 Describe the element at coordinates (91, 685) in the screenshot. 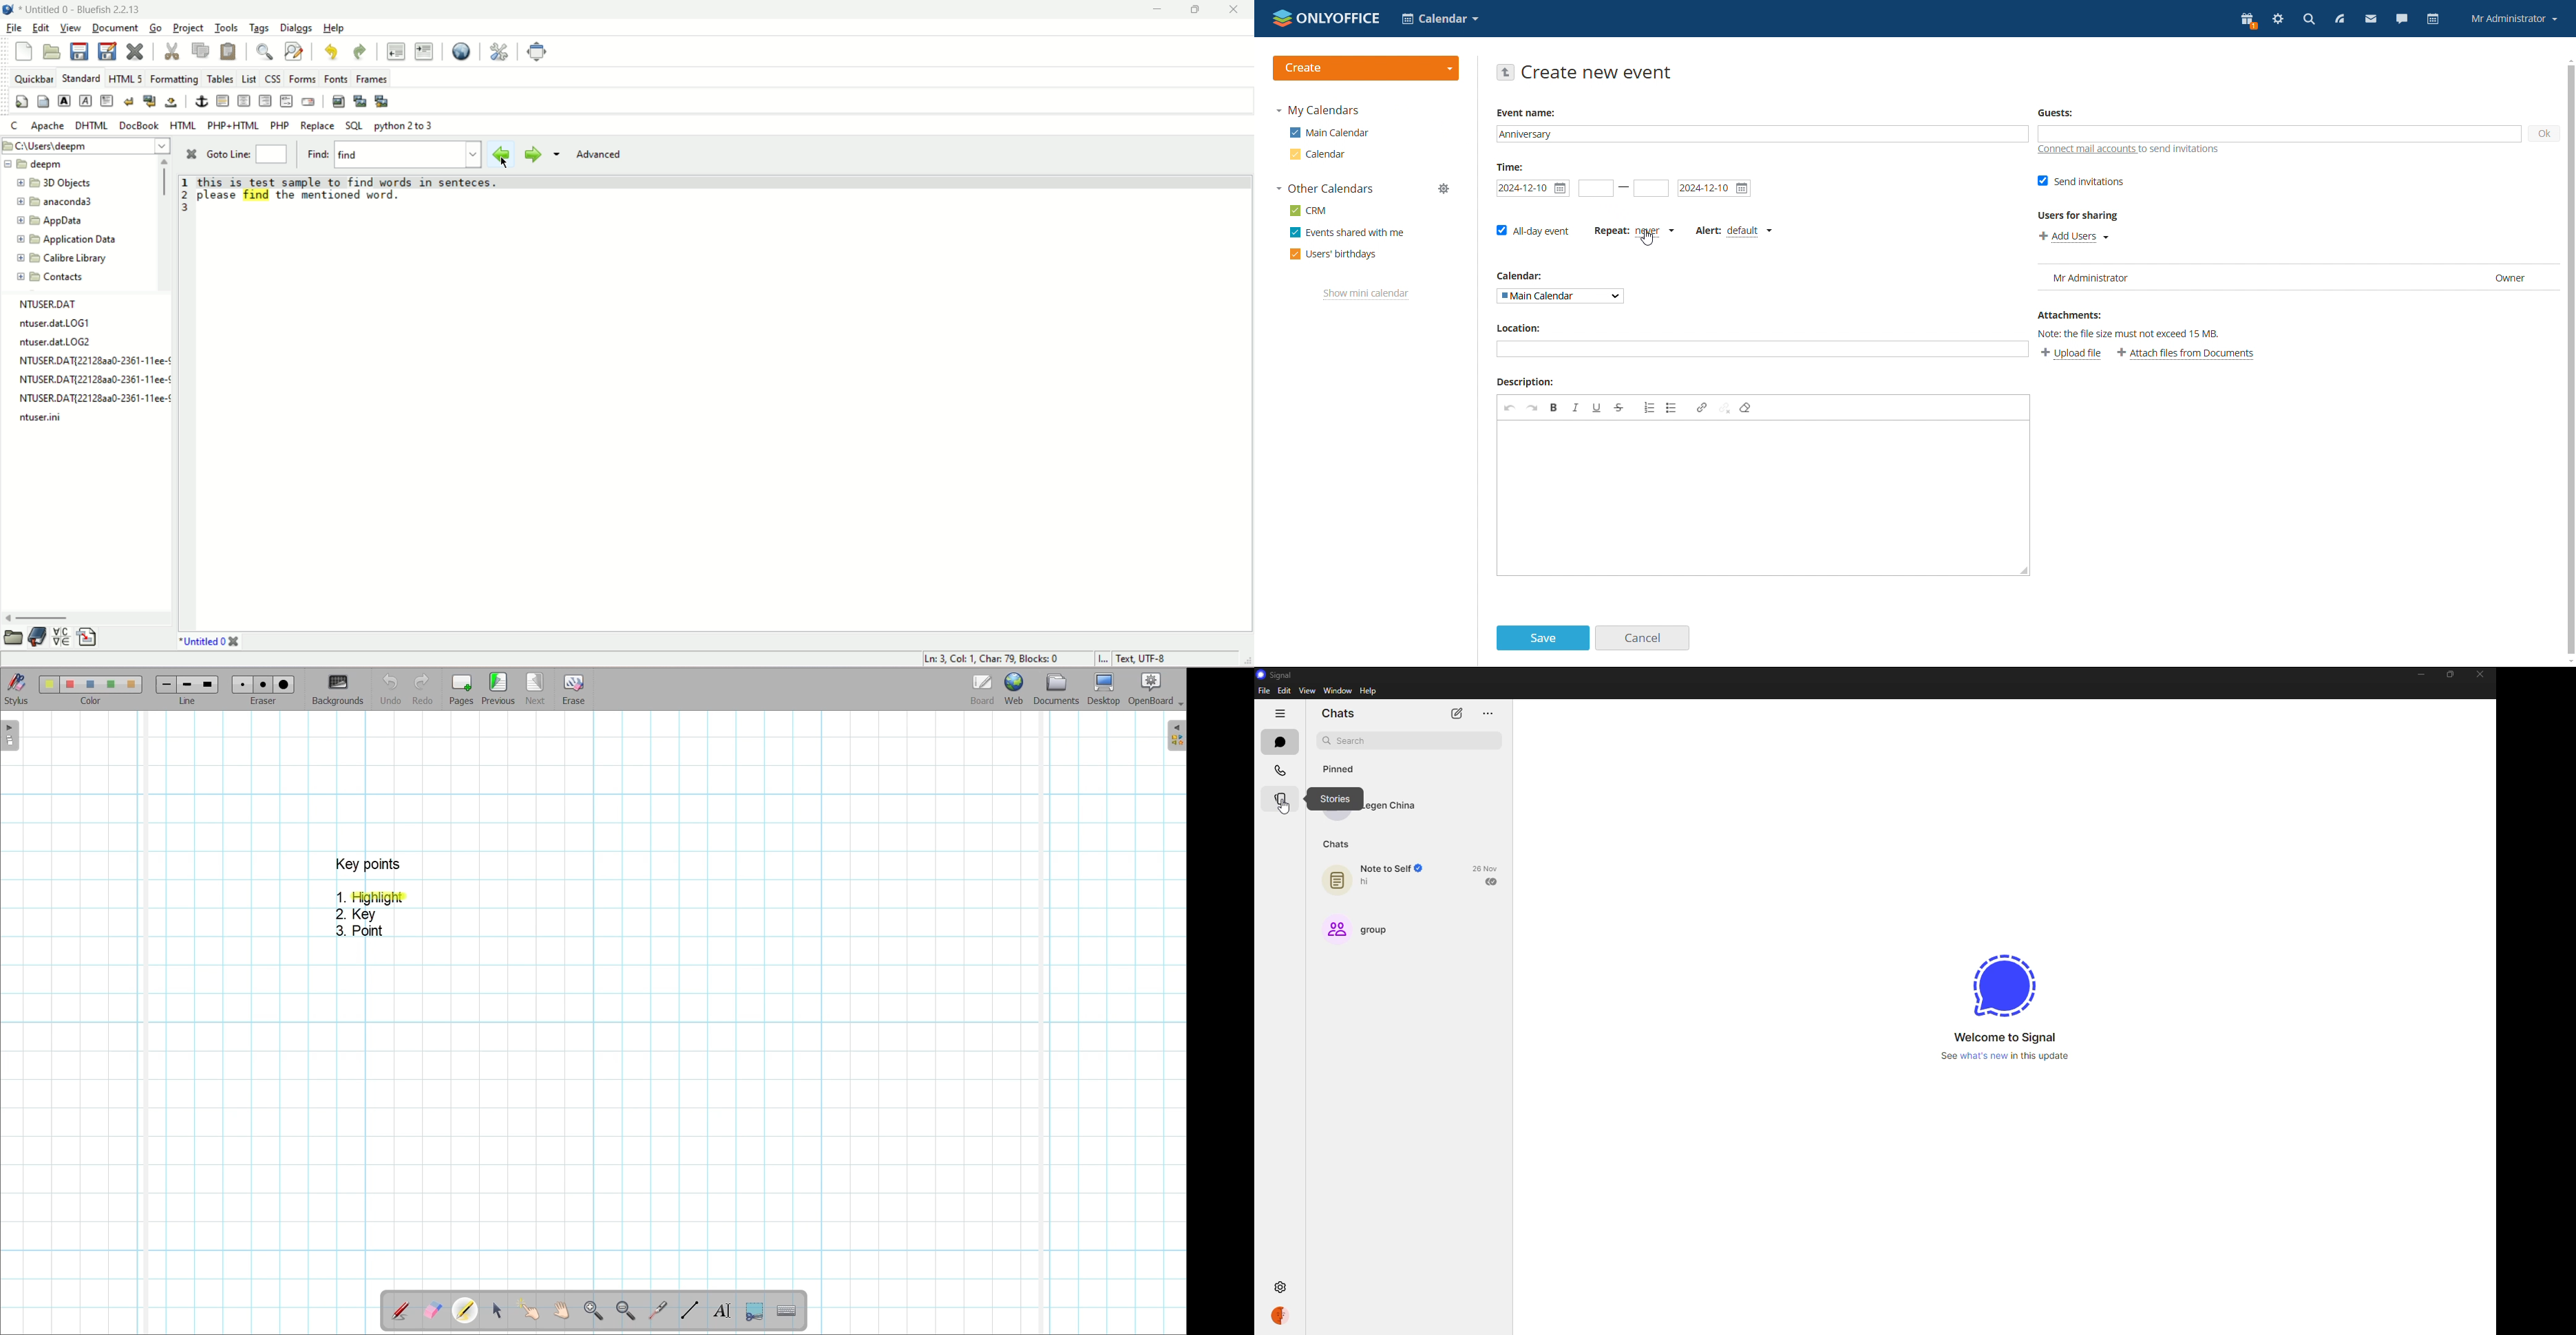

I see `color3` at that location.